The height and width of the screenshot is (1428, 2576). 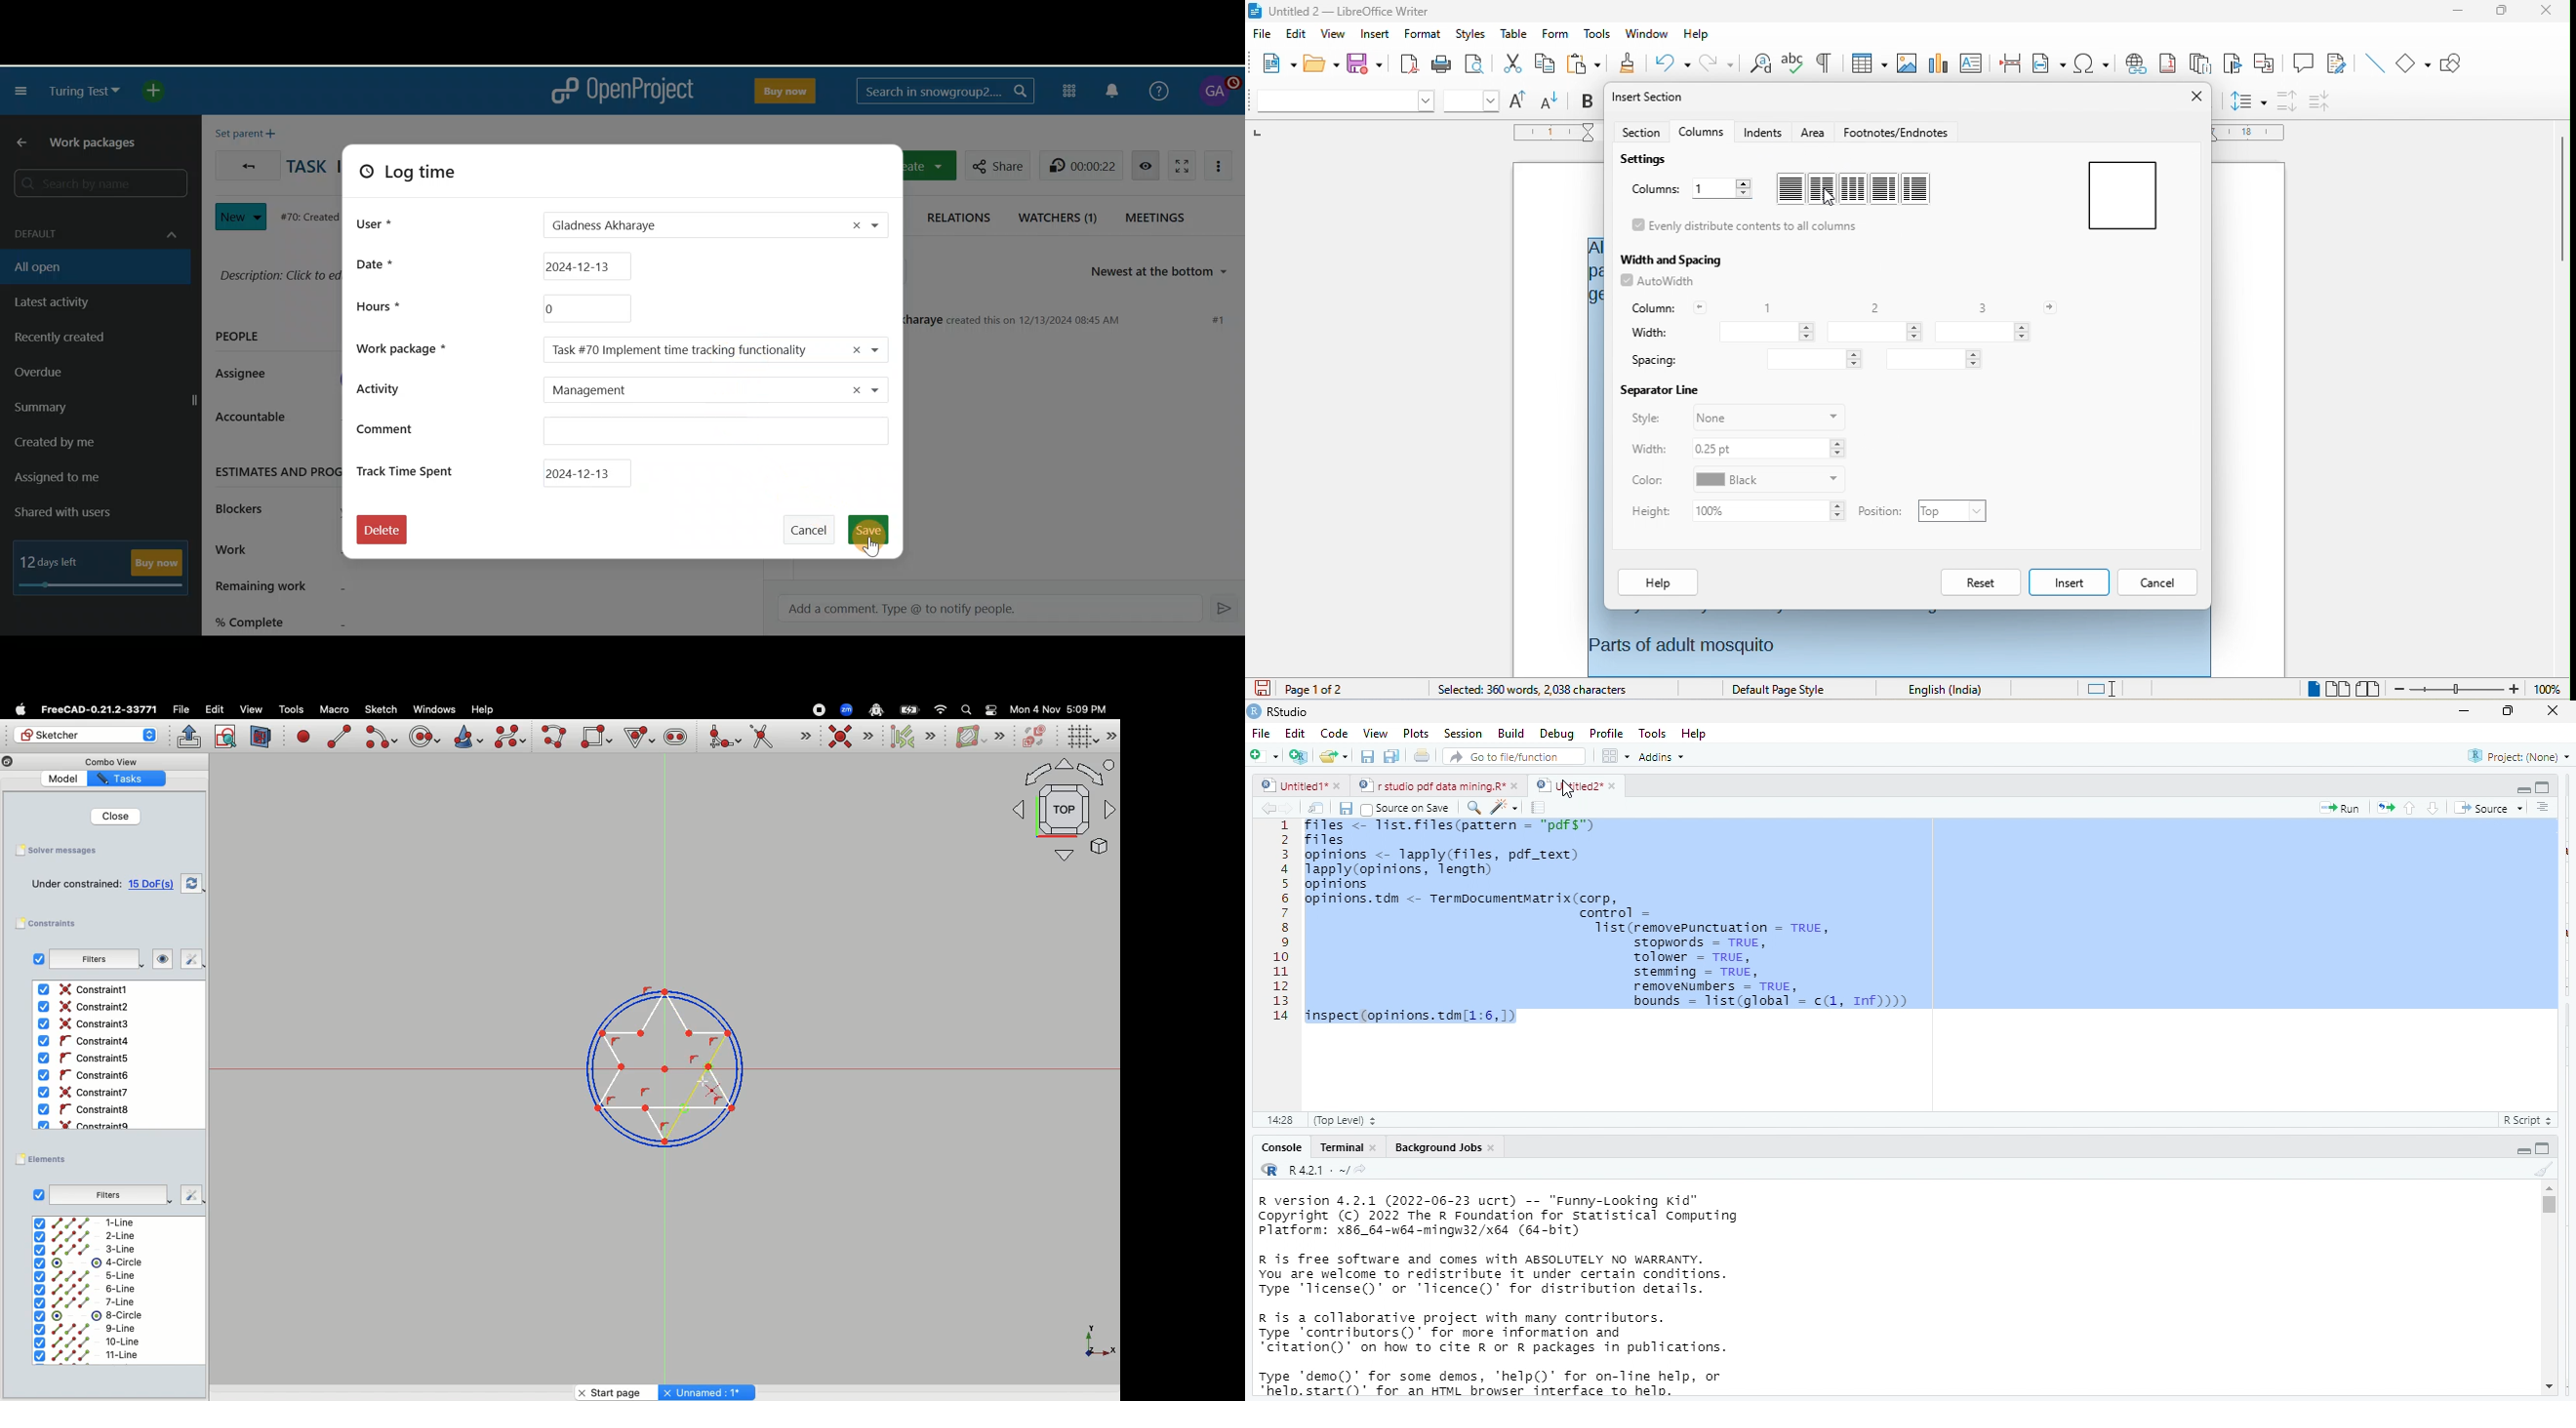 What do you see at coordinates (1908, 62) in the screenshot?
I see `image` at bounding box center [1908, 62].